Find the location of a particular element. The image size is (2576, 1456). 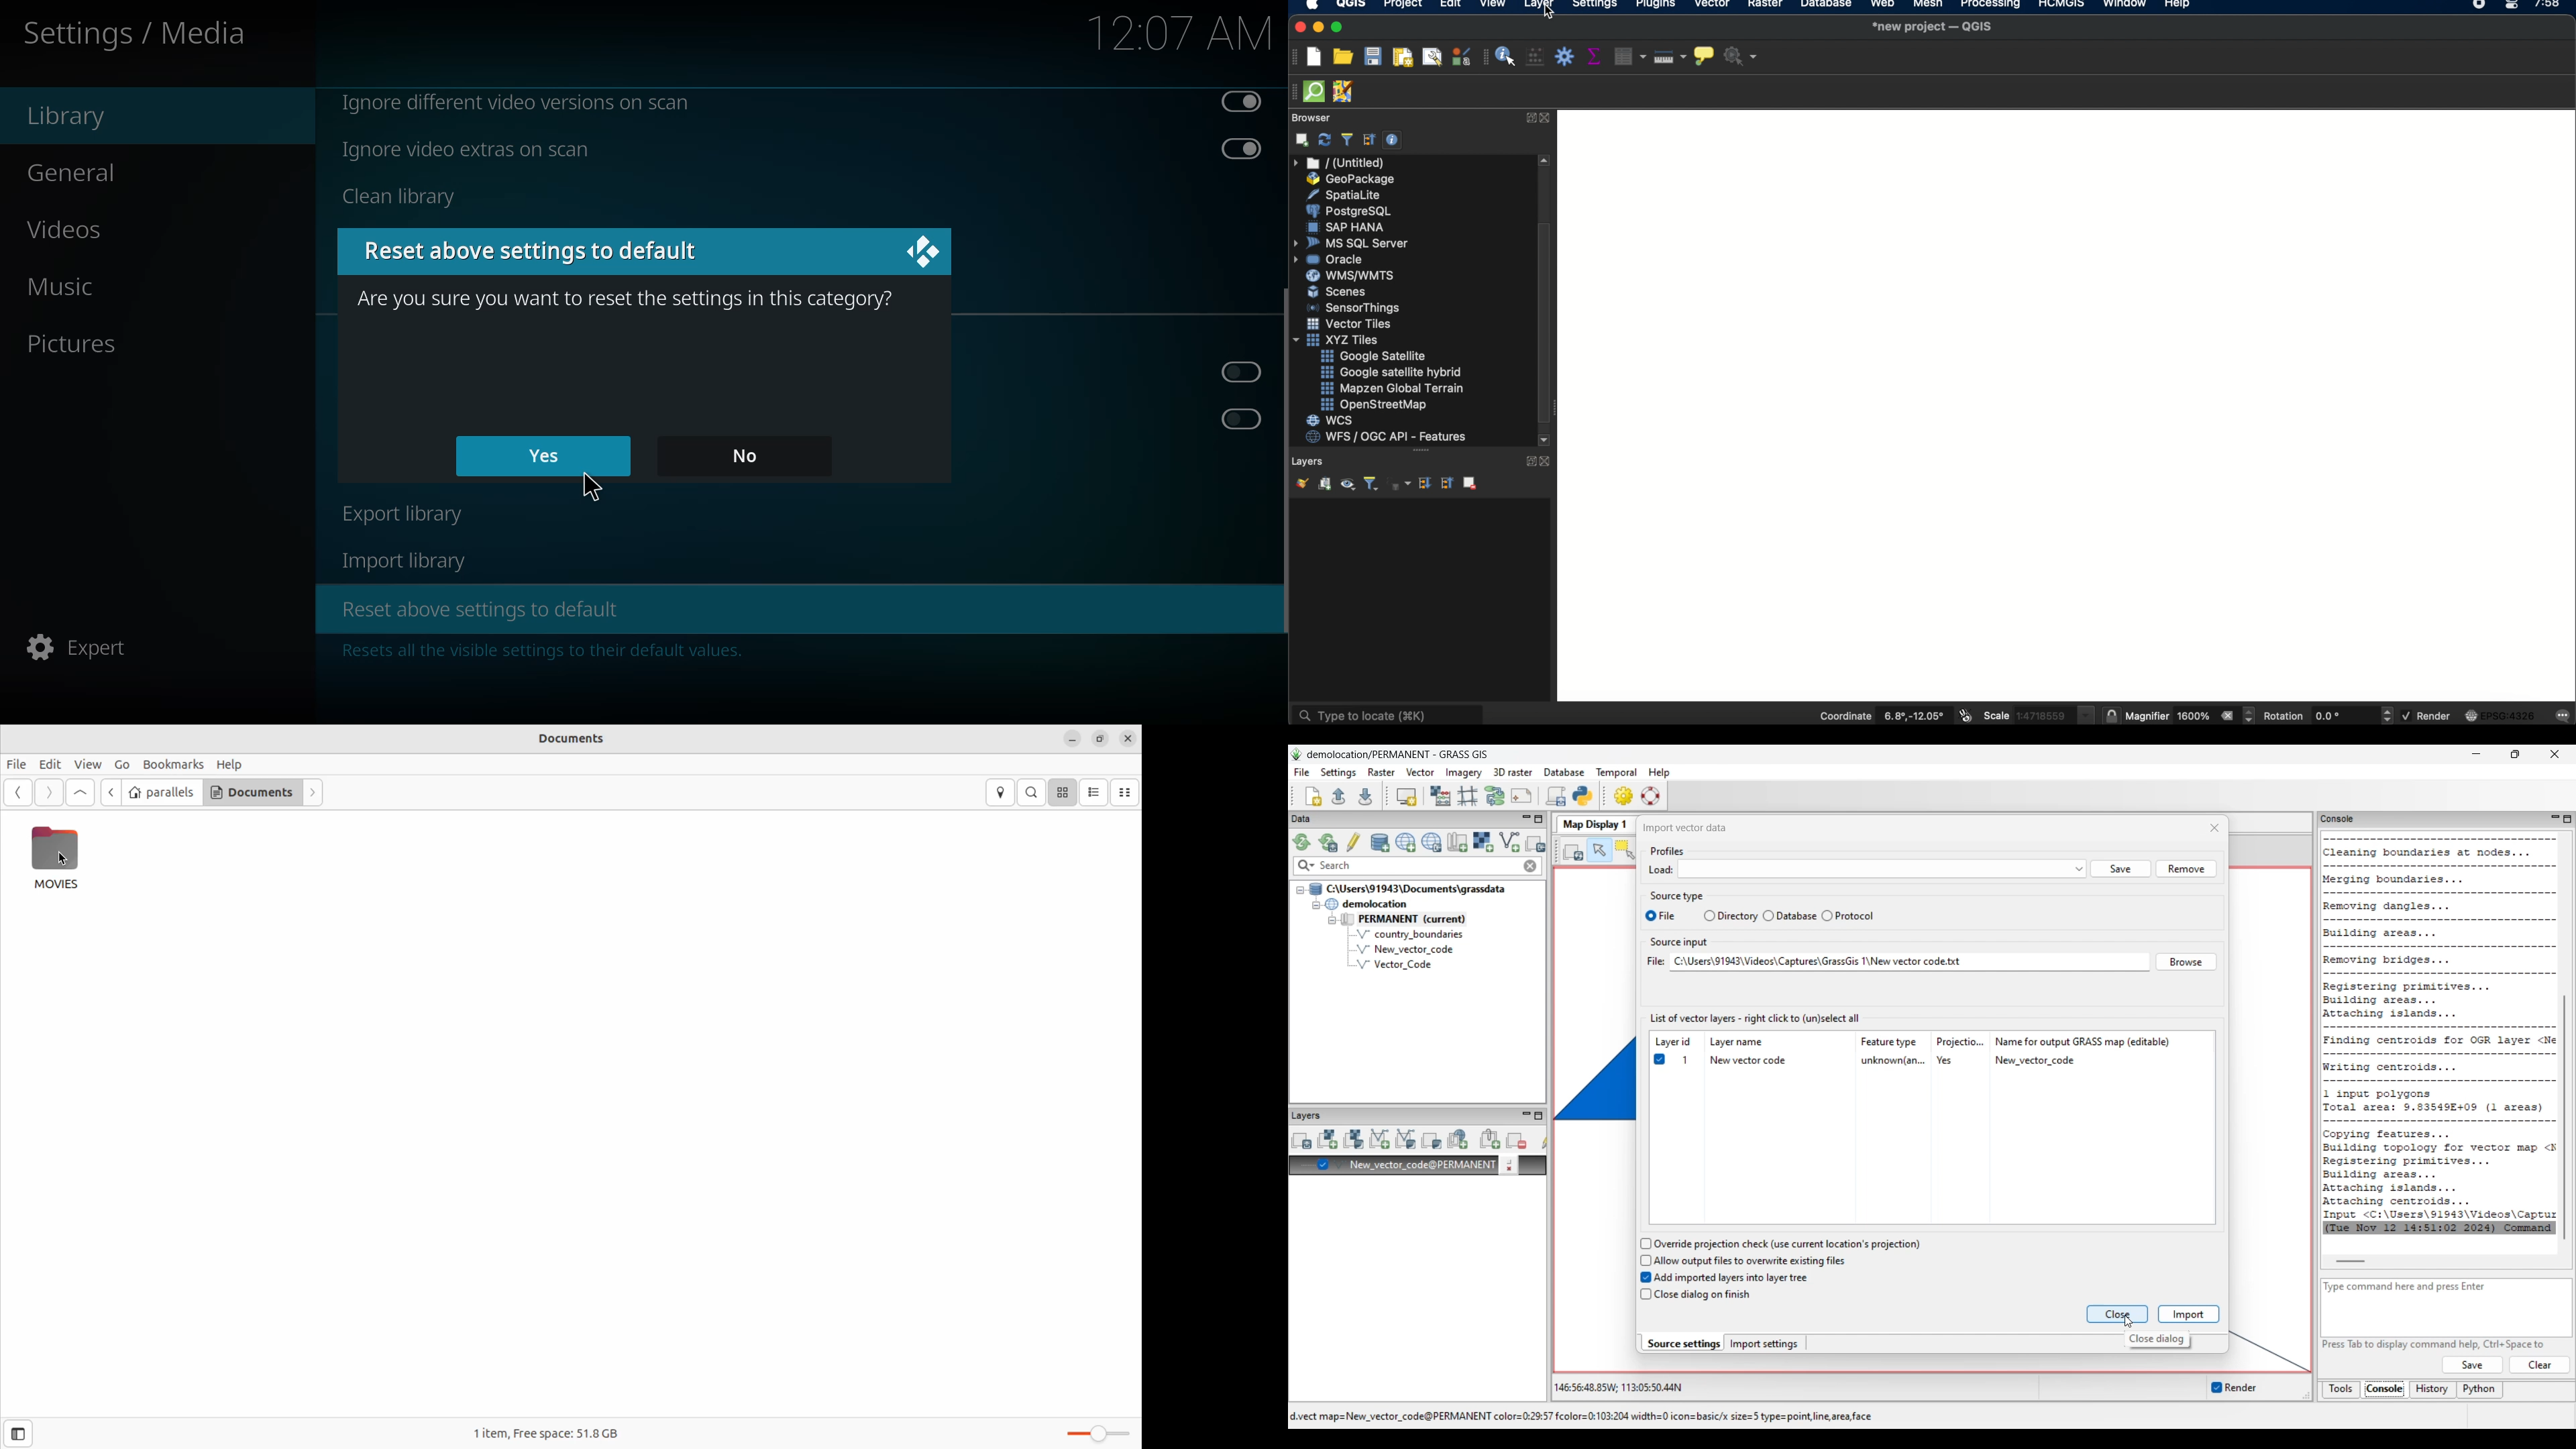

click to enable is located at coordinates (1237, 372).